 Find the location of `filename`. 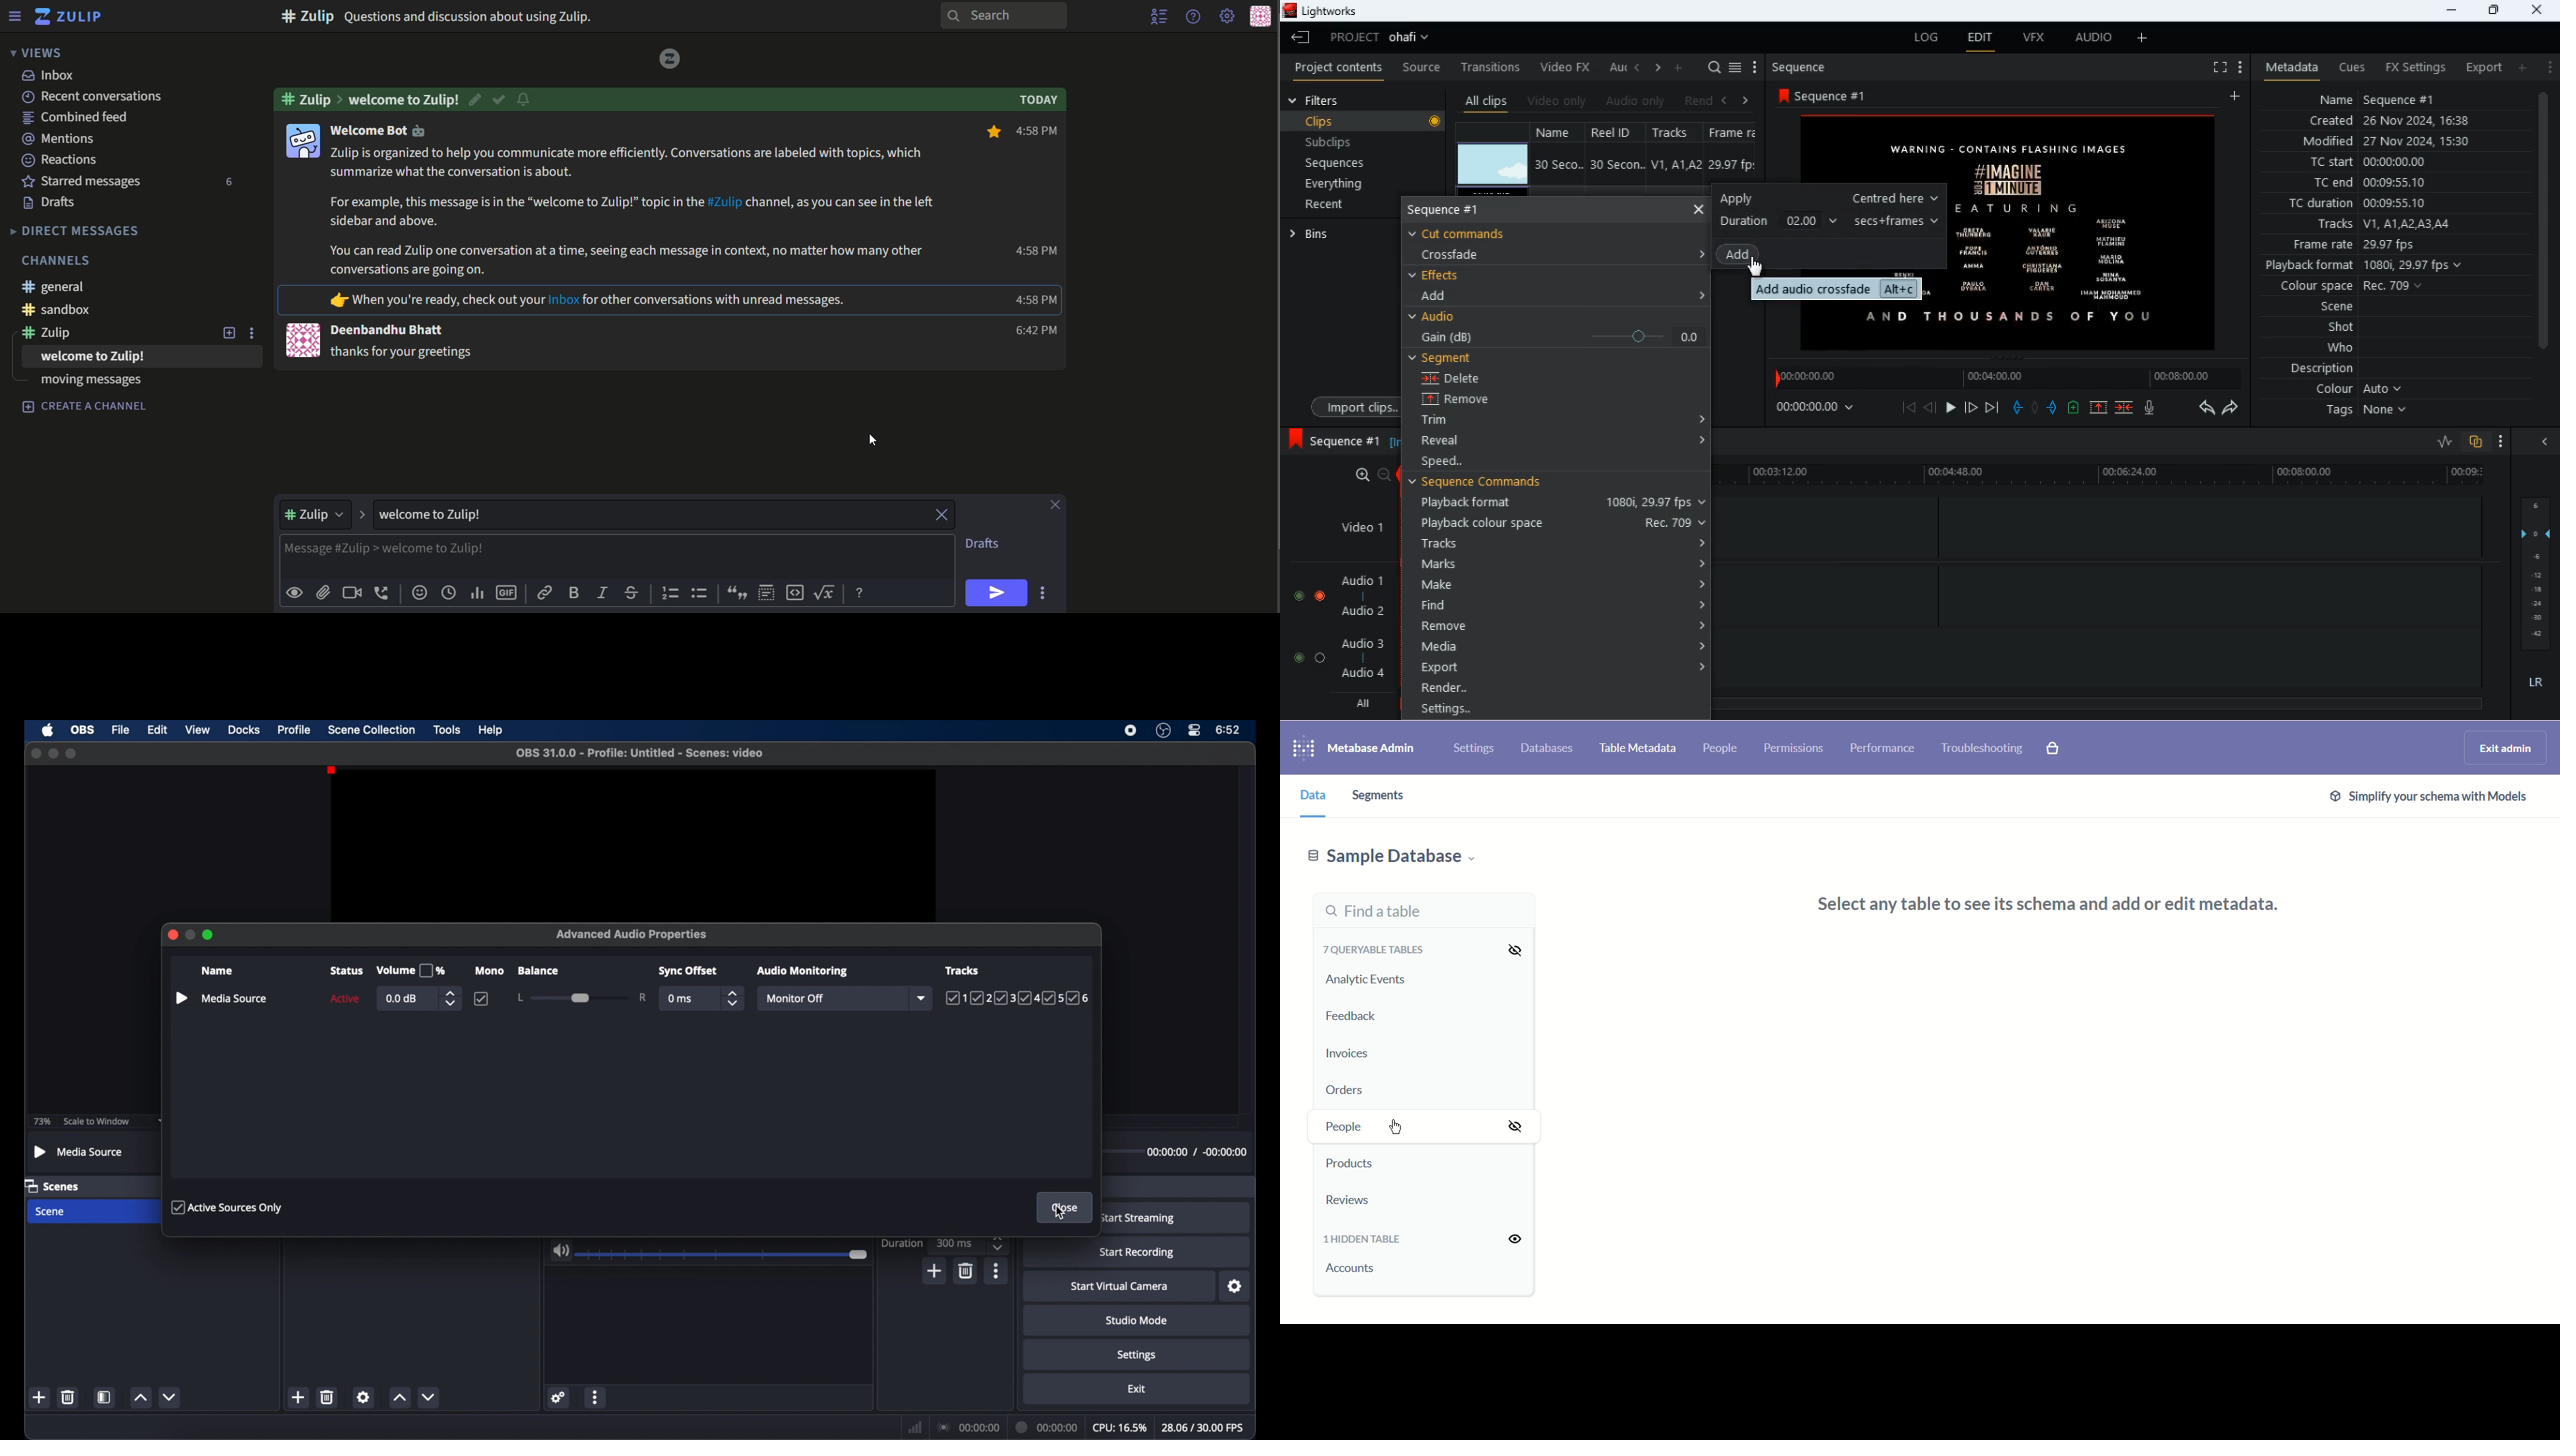

filename is located at coordinates (640, 753).